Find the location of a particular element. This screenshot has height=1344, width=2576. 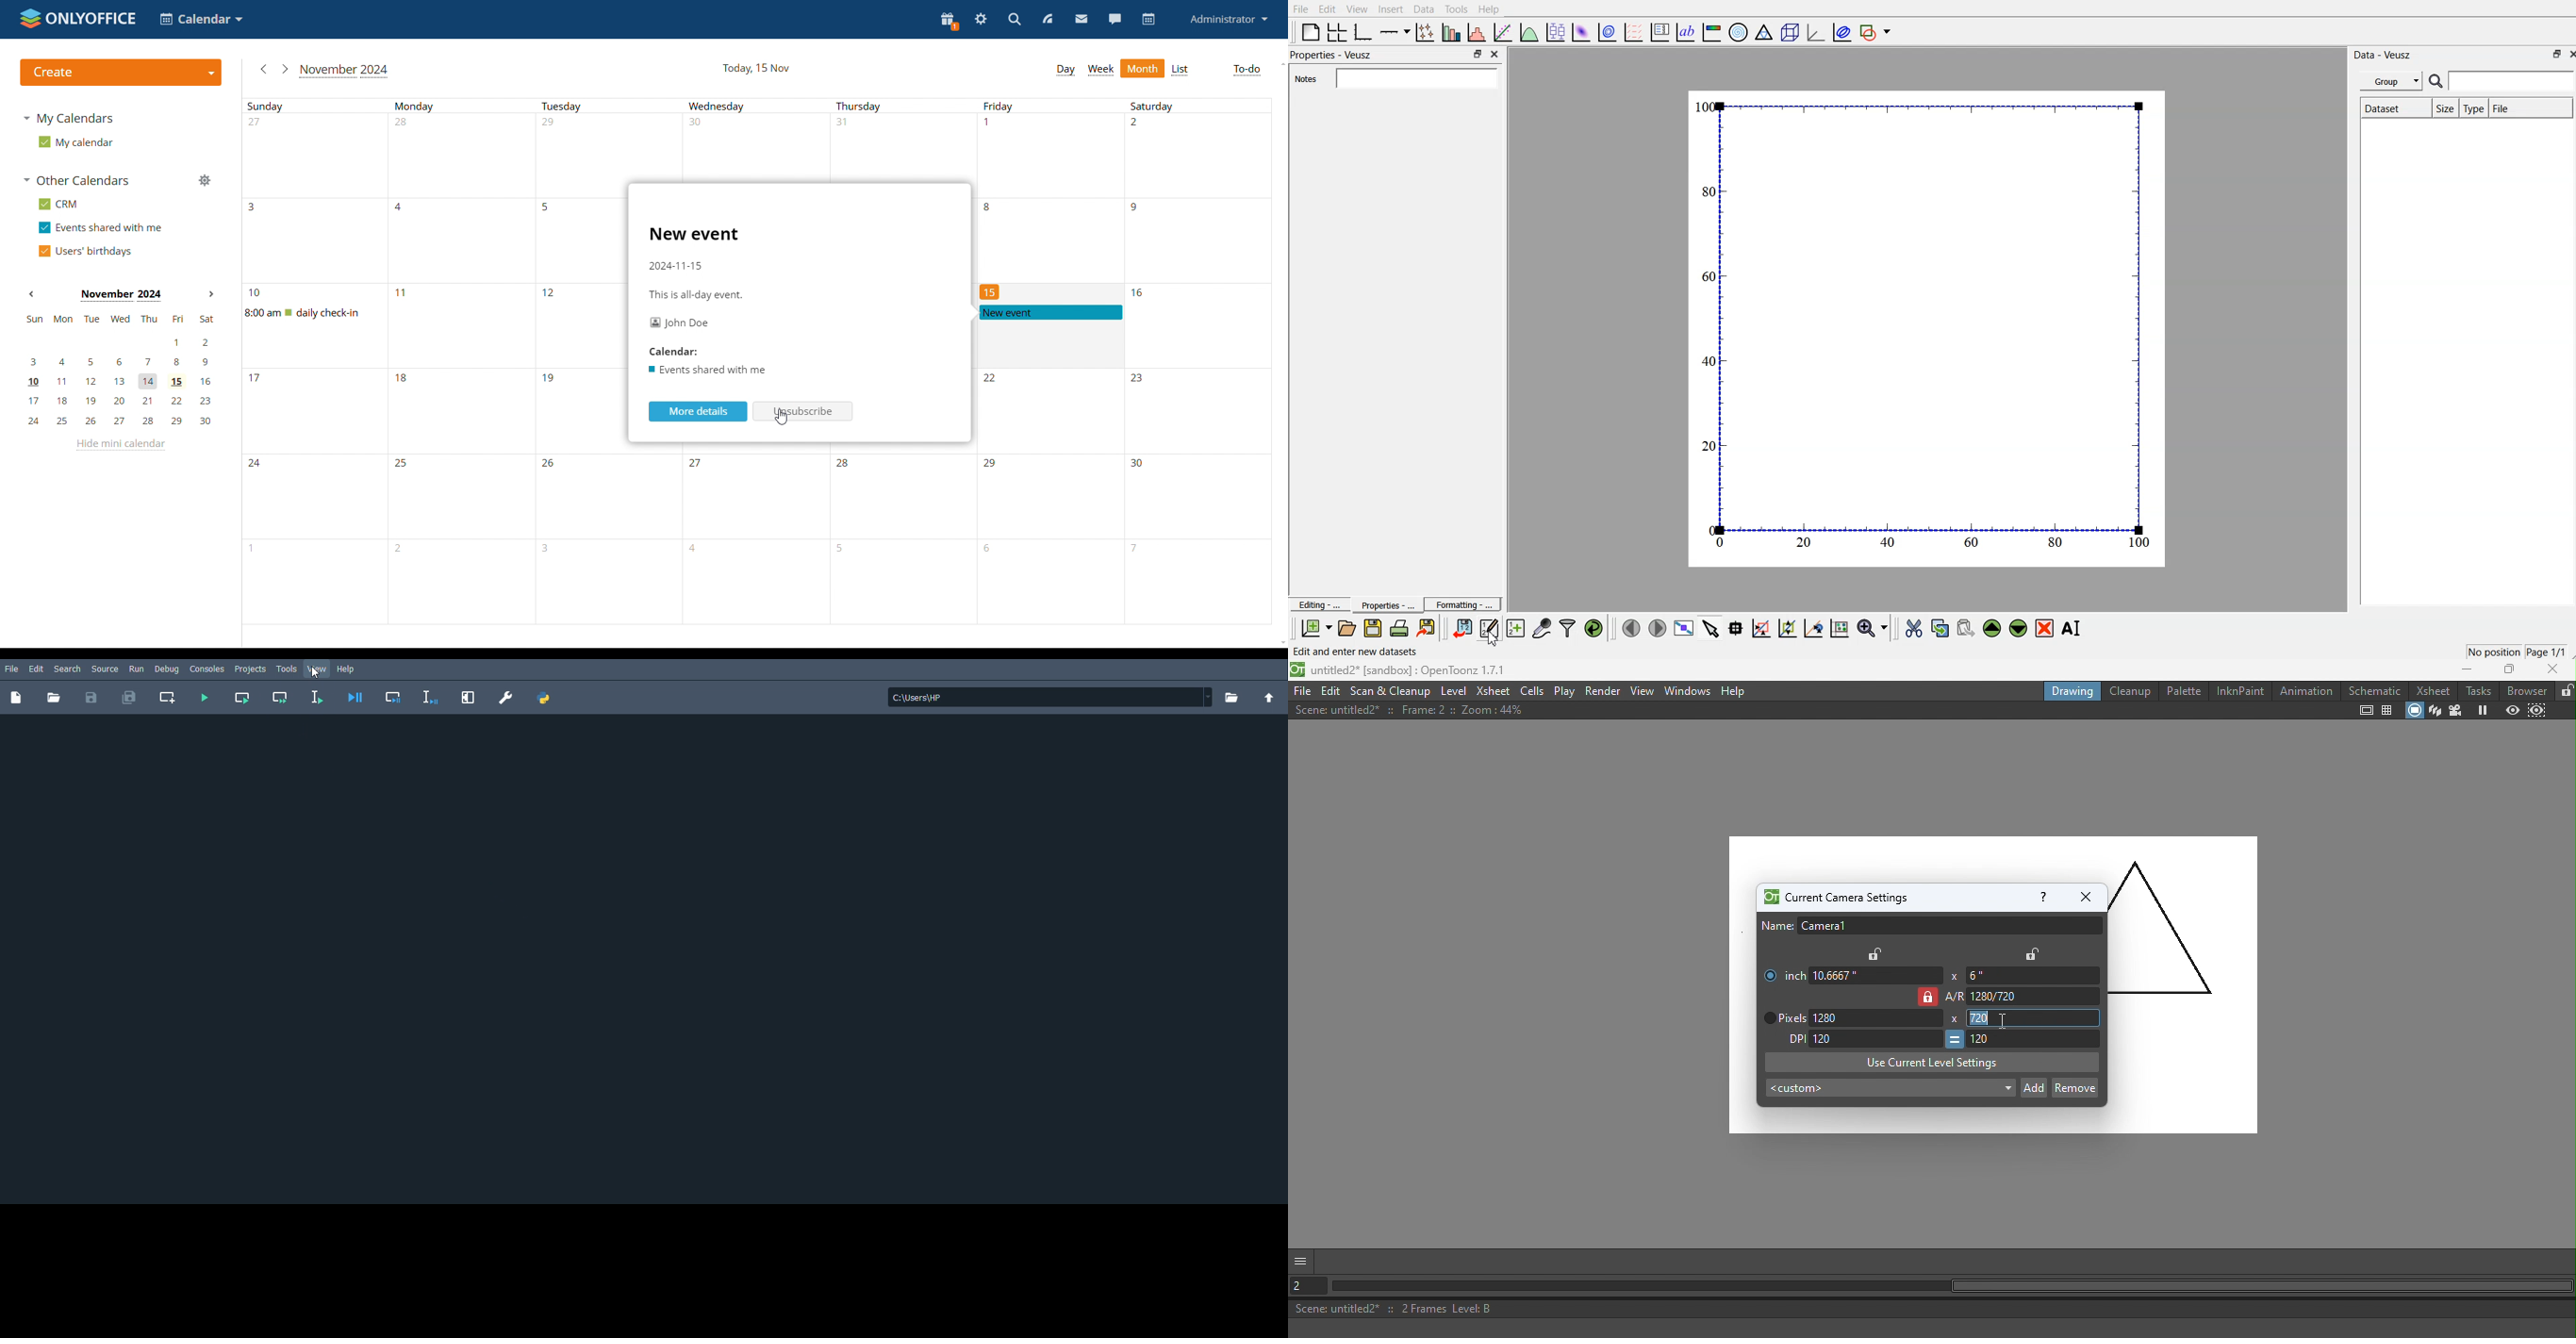

text label is located at coordinates (1686, 32).